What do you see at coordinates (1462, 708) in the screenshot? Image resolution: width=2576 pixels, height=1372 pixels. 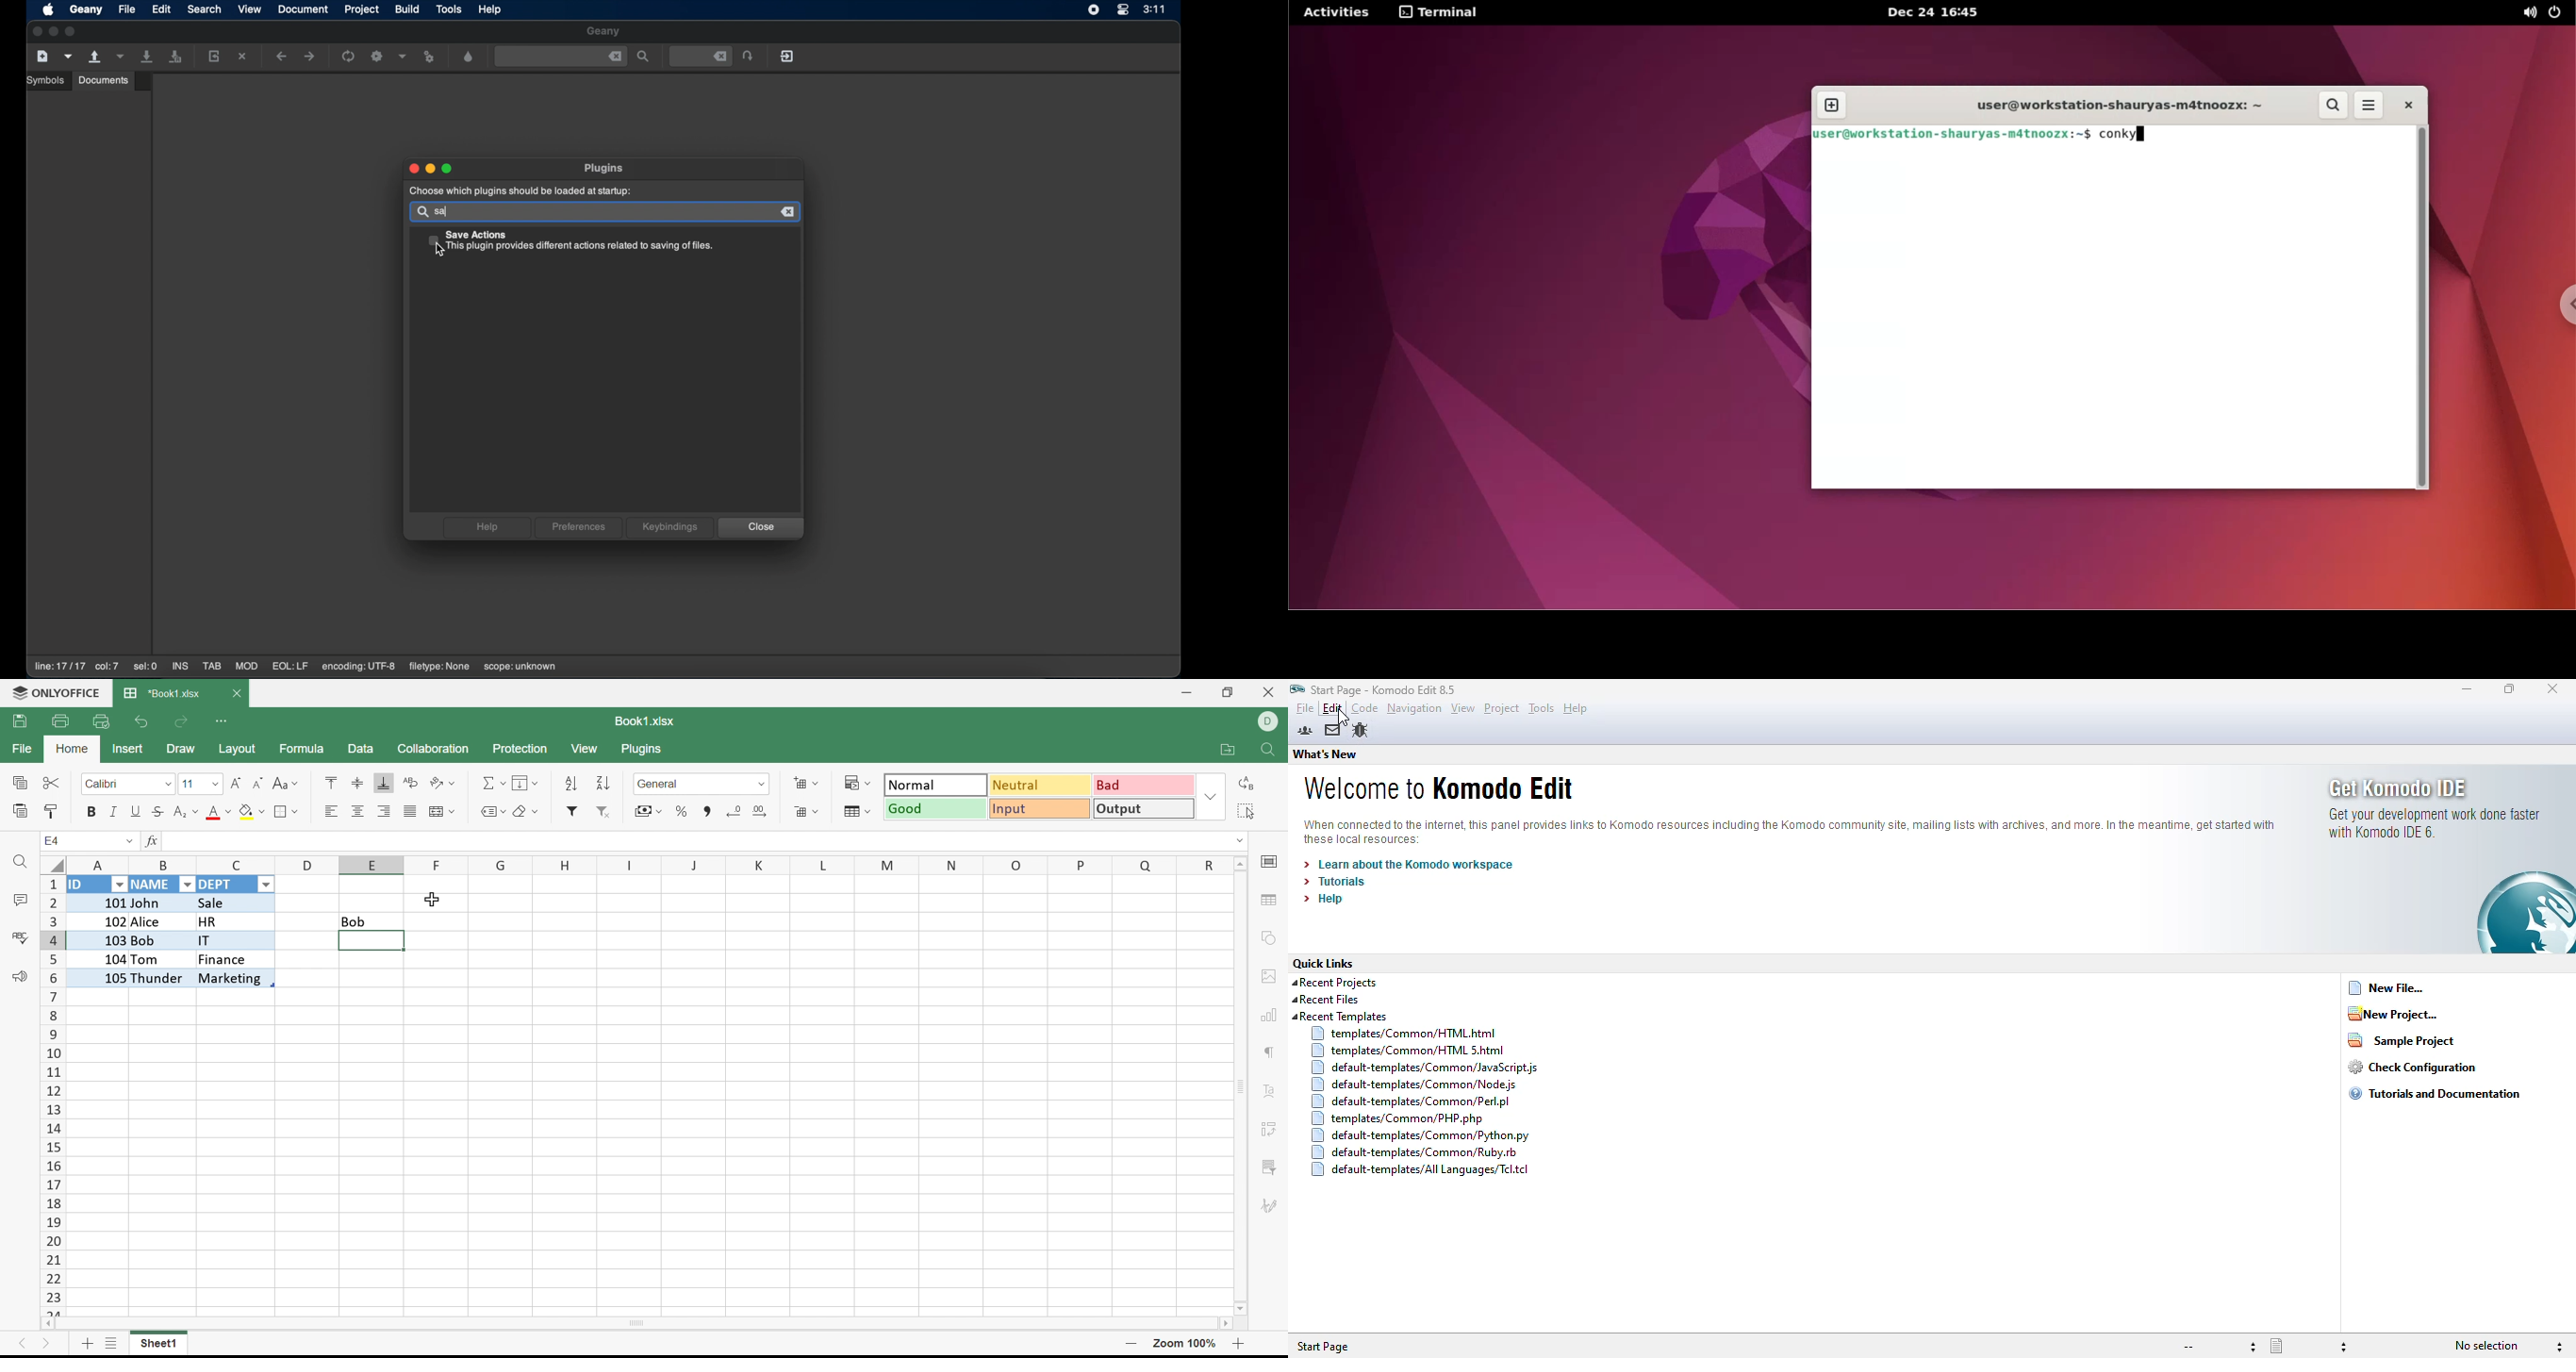 I see `view` at bounding box center [1462, 708].